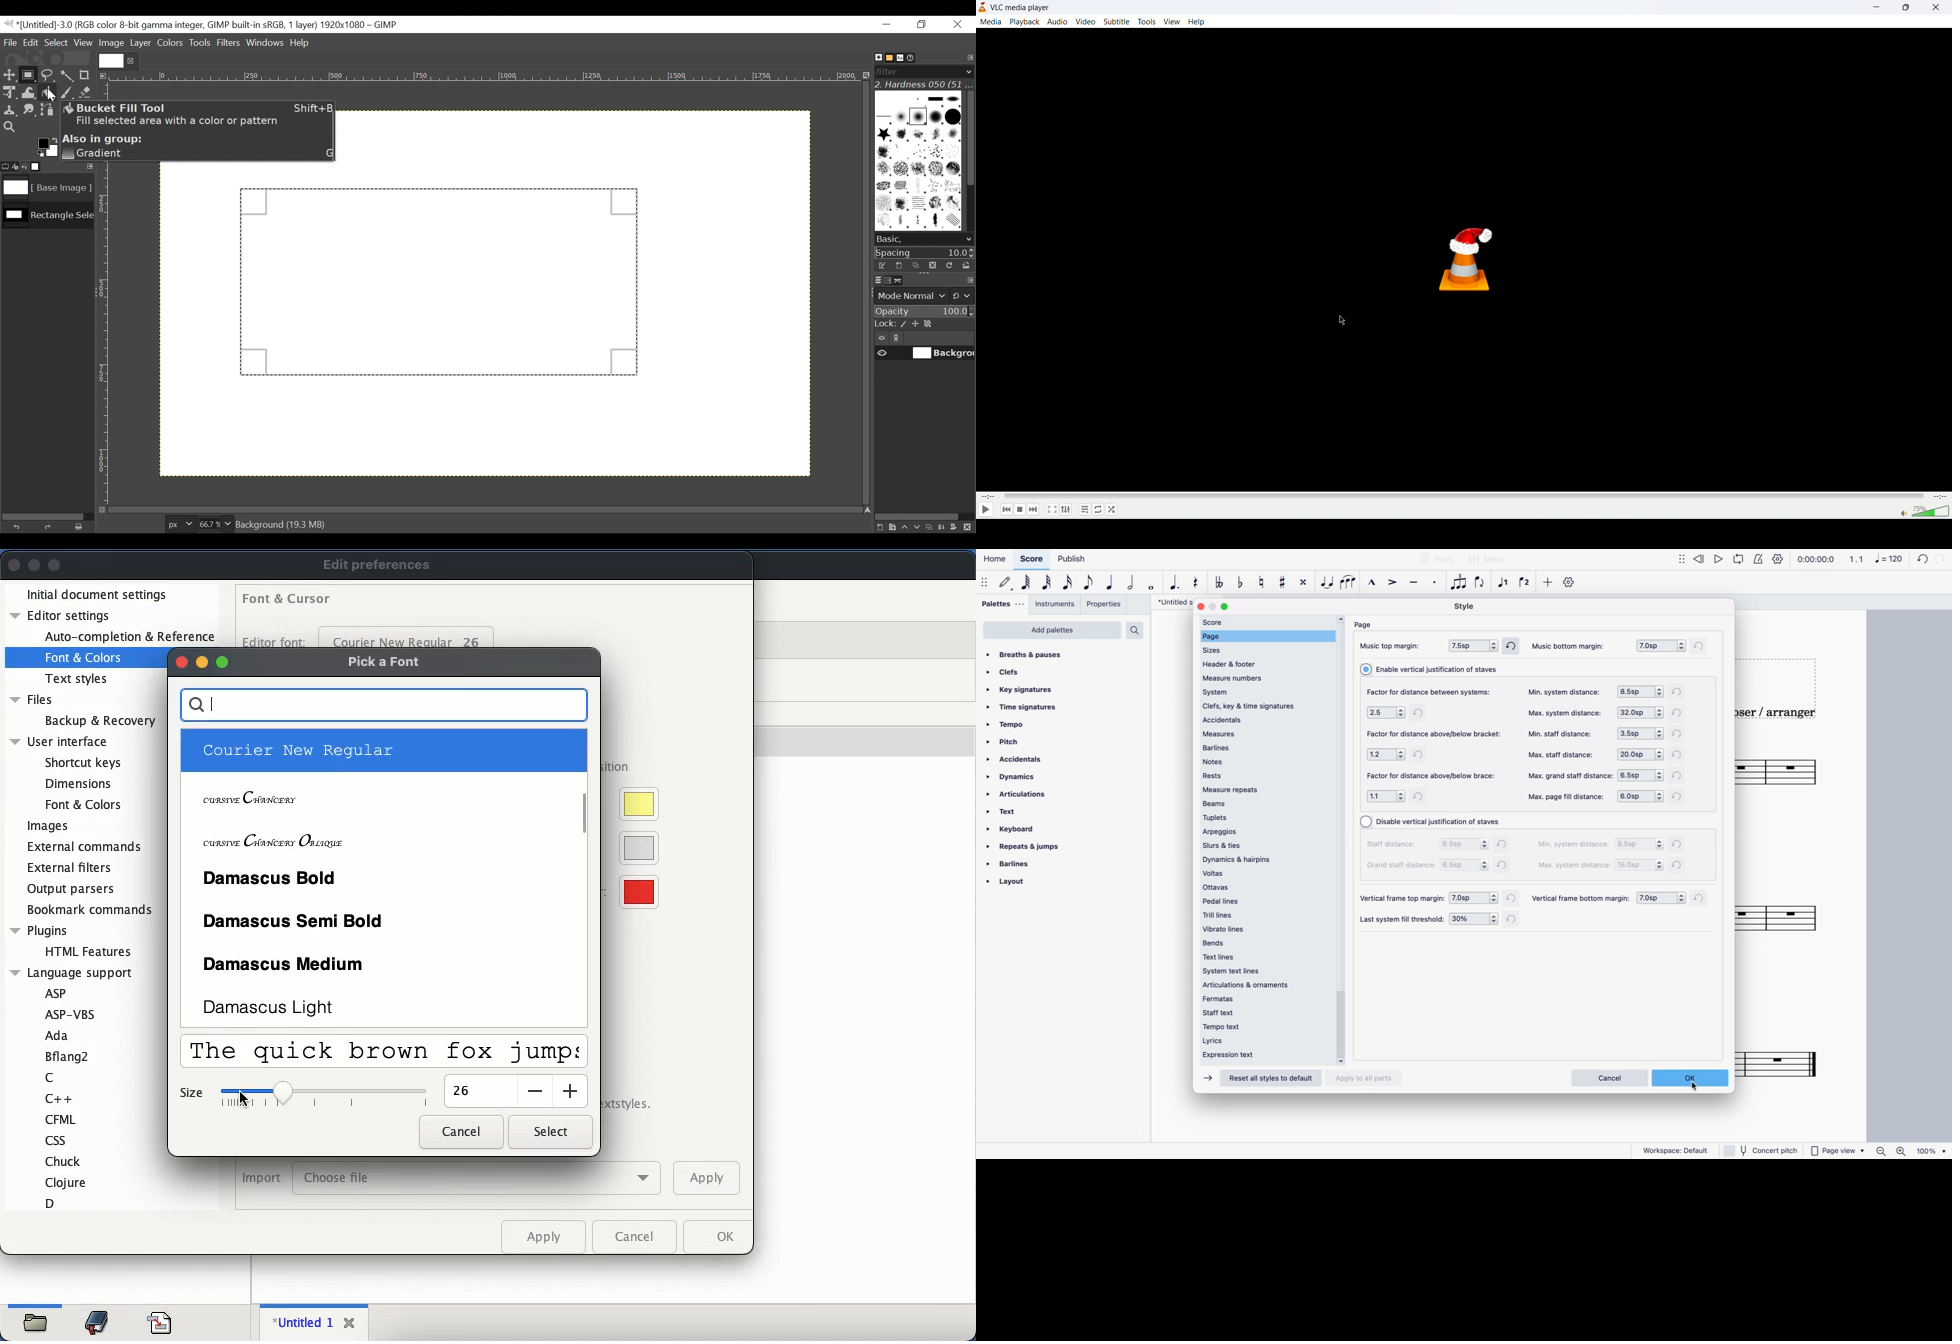  I want to click on timeframe, so click(1819, 560).